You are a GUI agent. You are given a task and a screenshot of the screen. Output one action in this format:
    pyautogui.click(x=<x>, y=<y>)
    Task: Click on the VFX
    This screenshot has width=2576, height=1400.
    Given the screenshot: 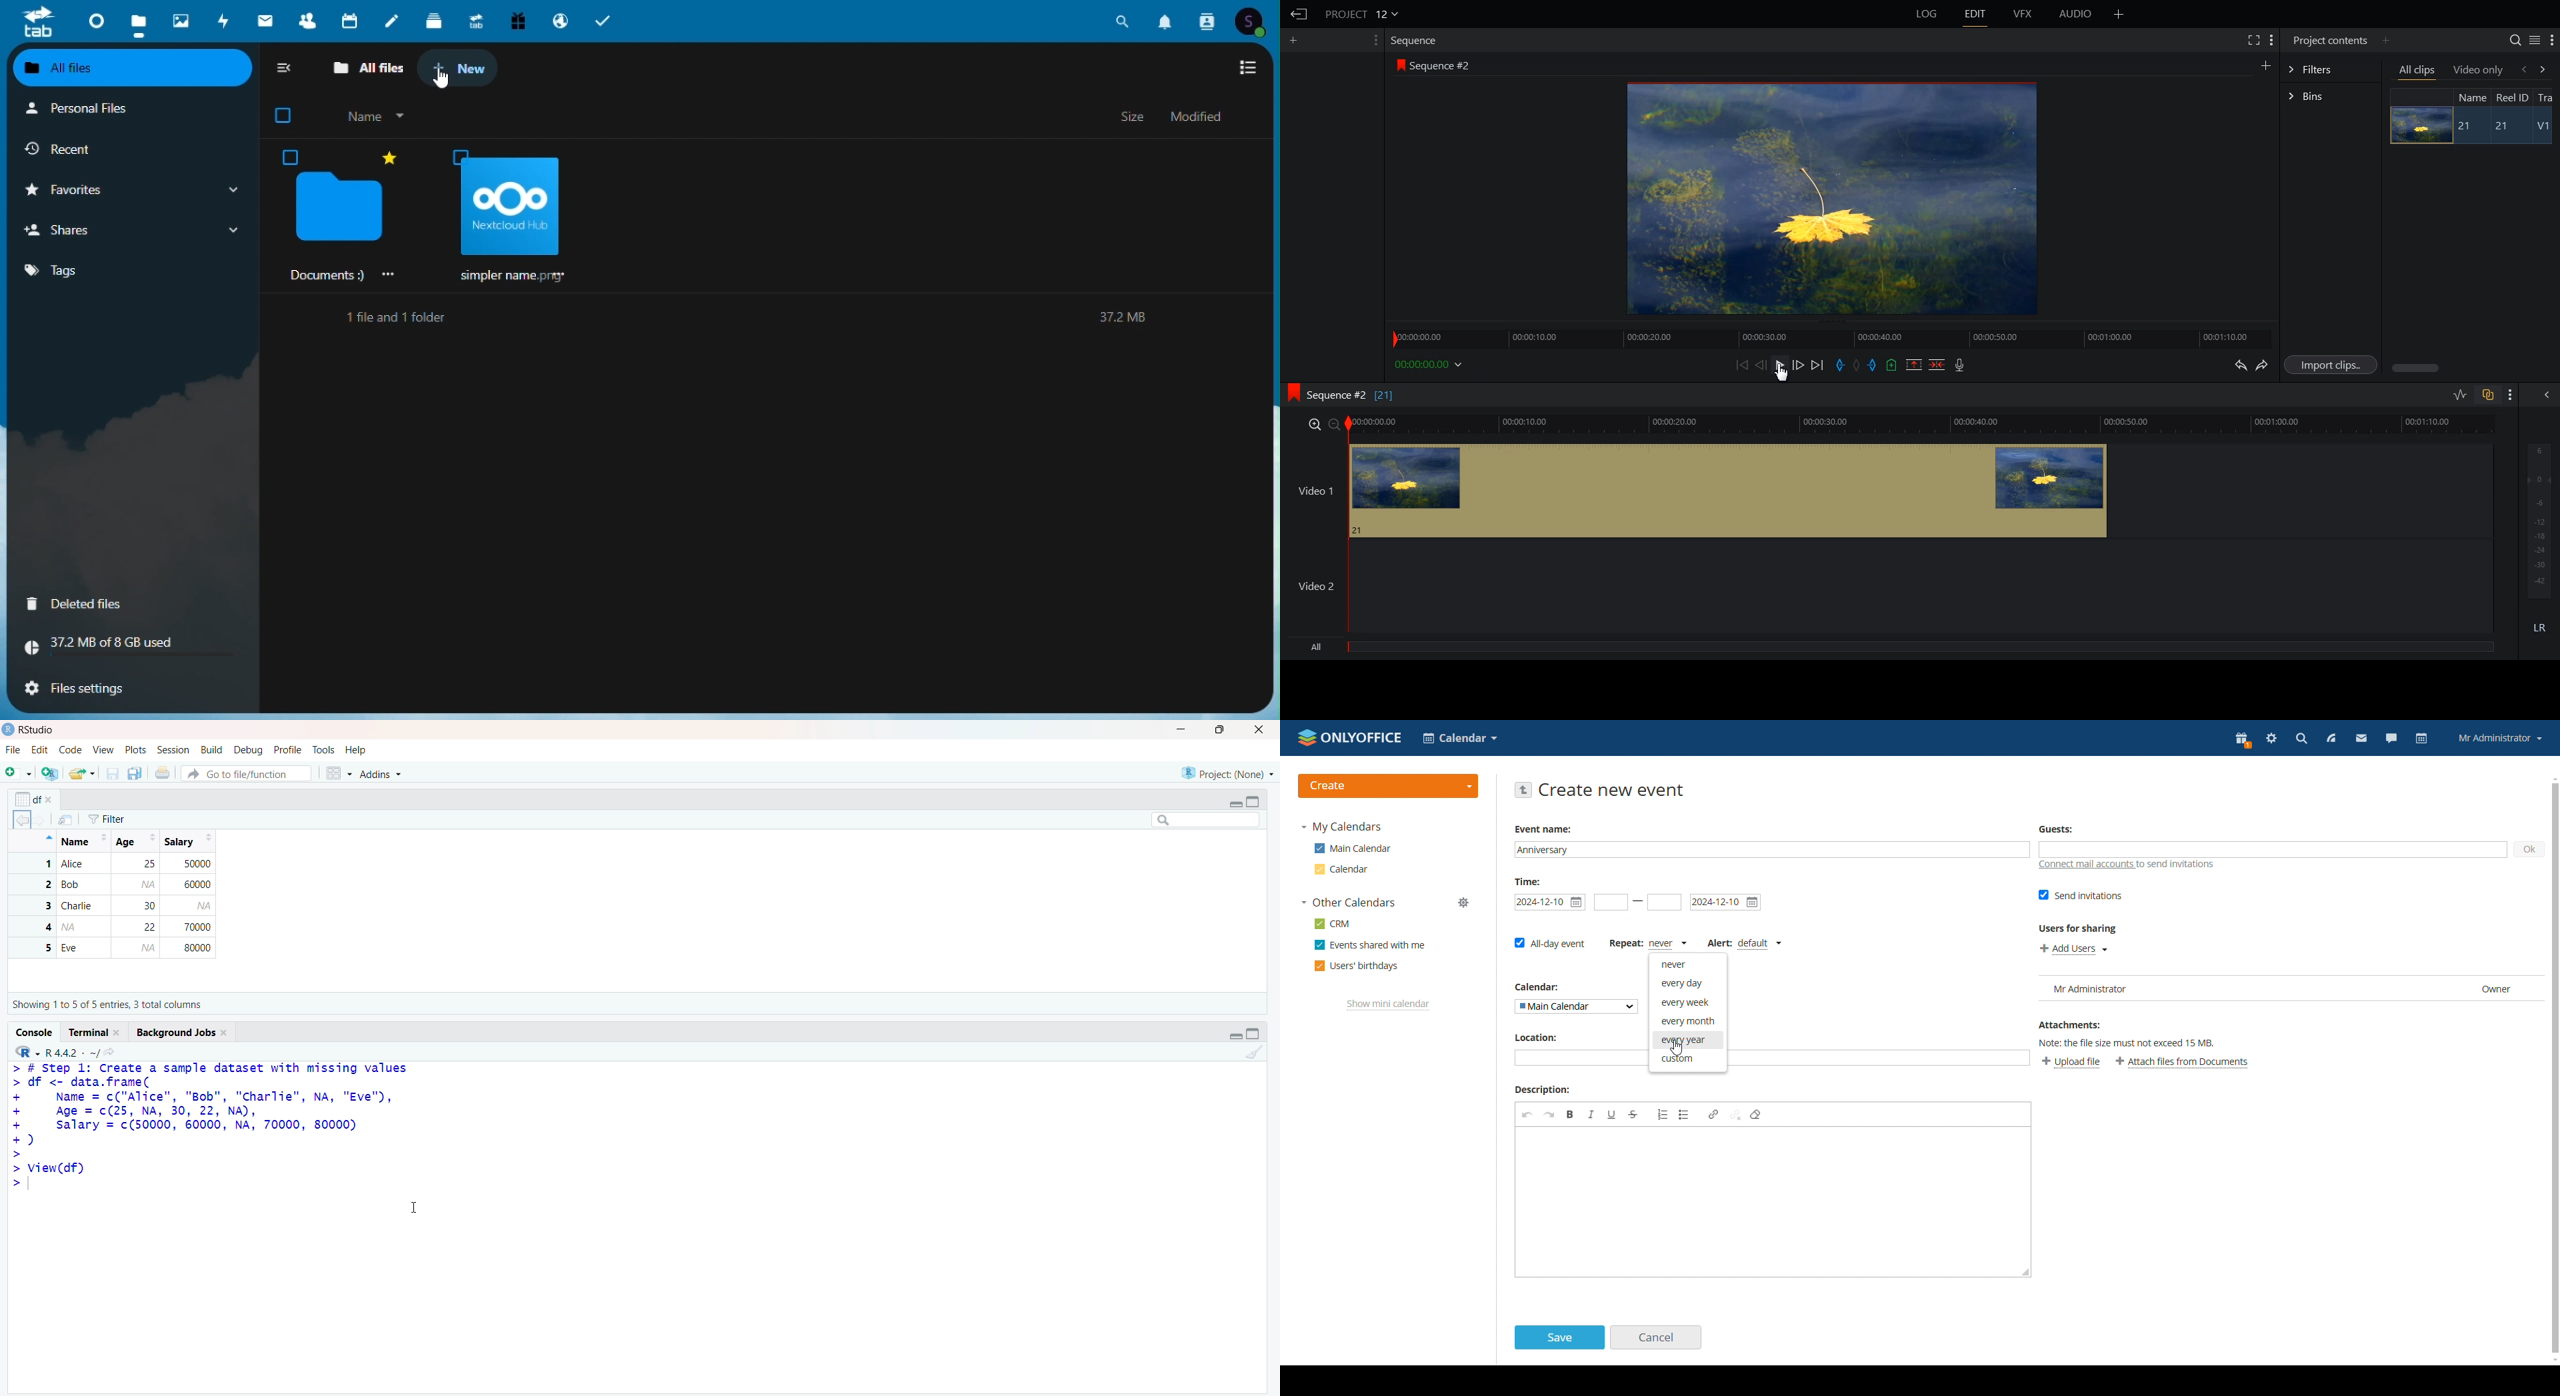 What is the action you would take?
    pyautogui.click(x=2023, y=14)
    